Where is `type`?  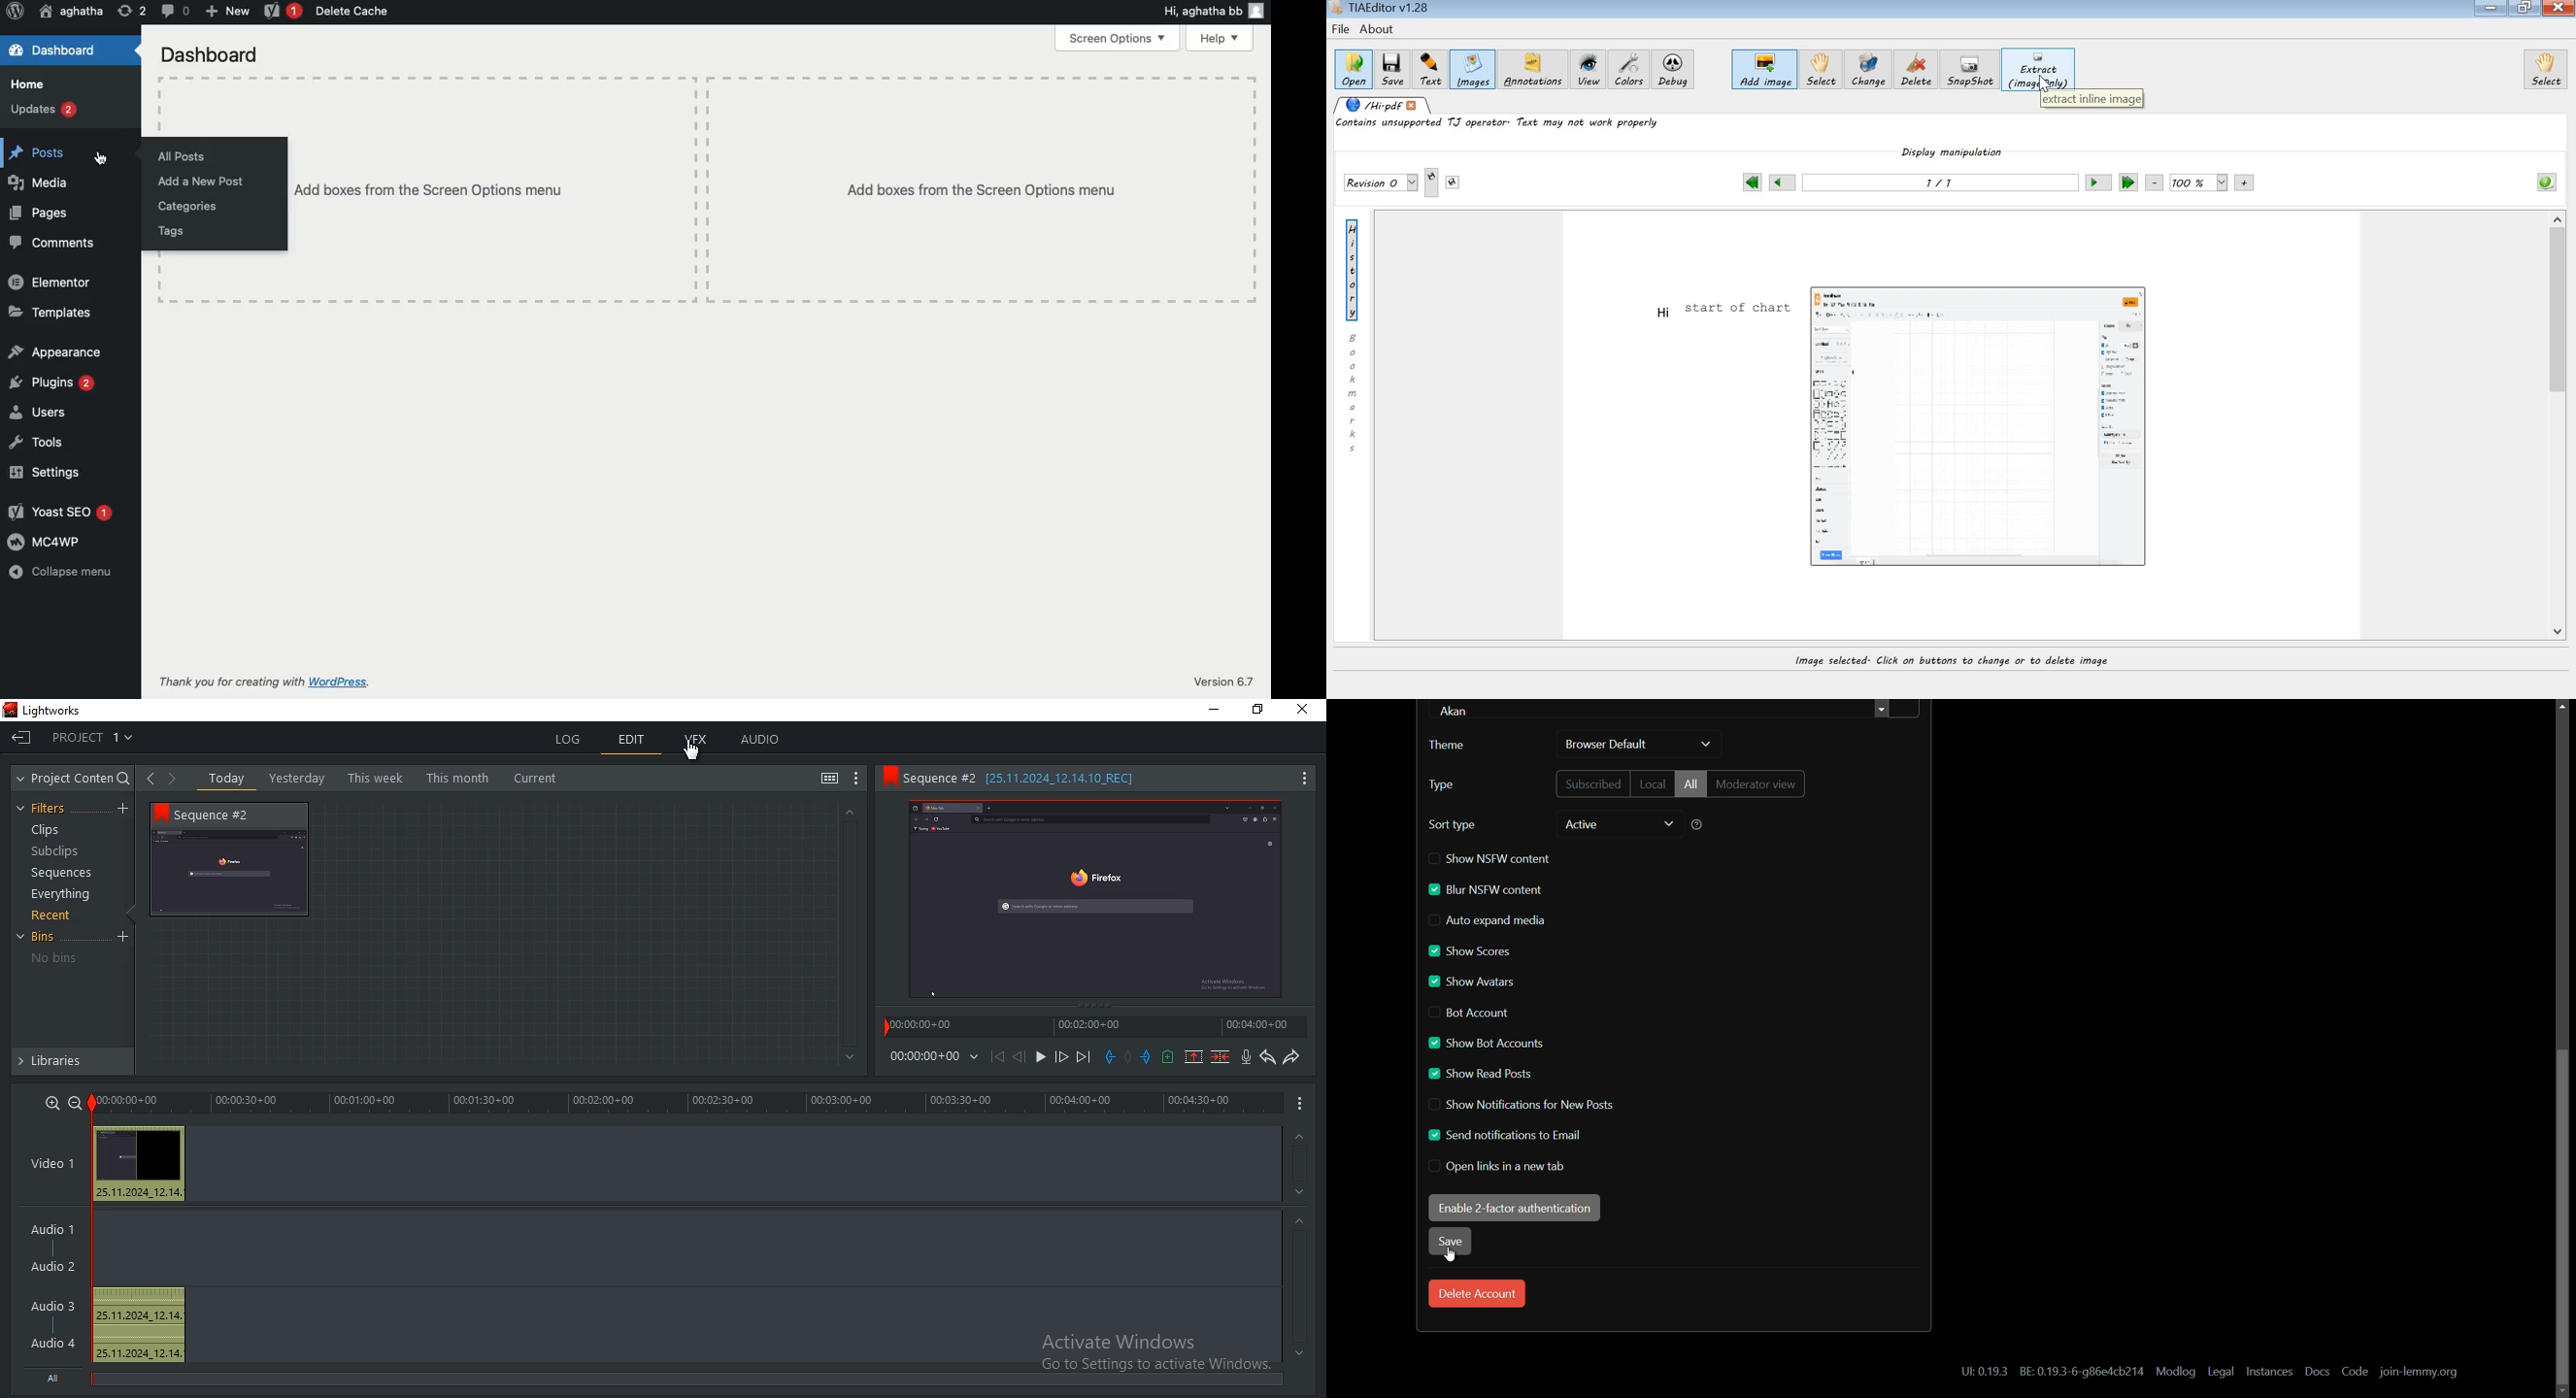
type is located at coordinates (1441, 785).